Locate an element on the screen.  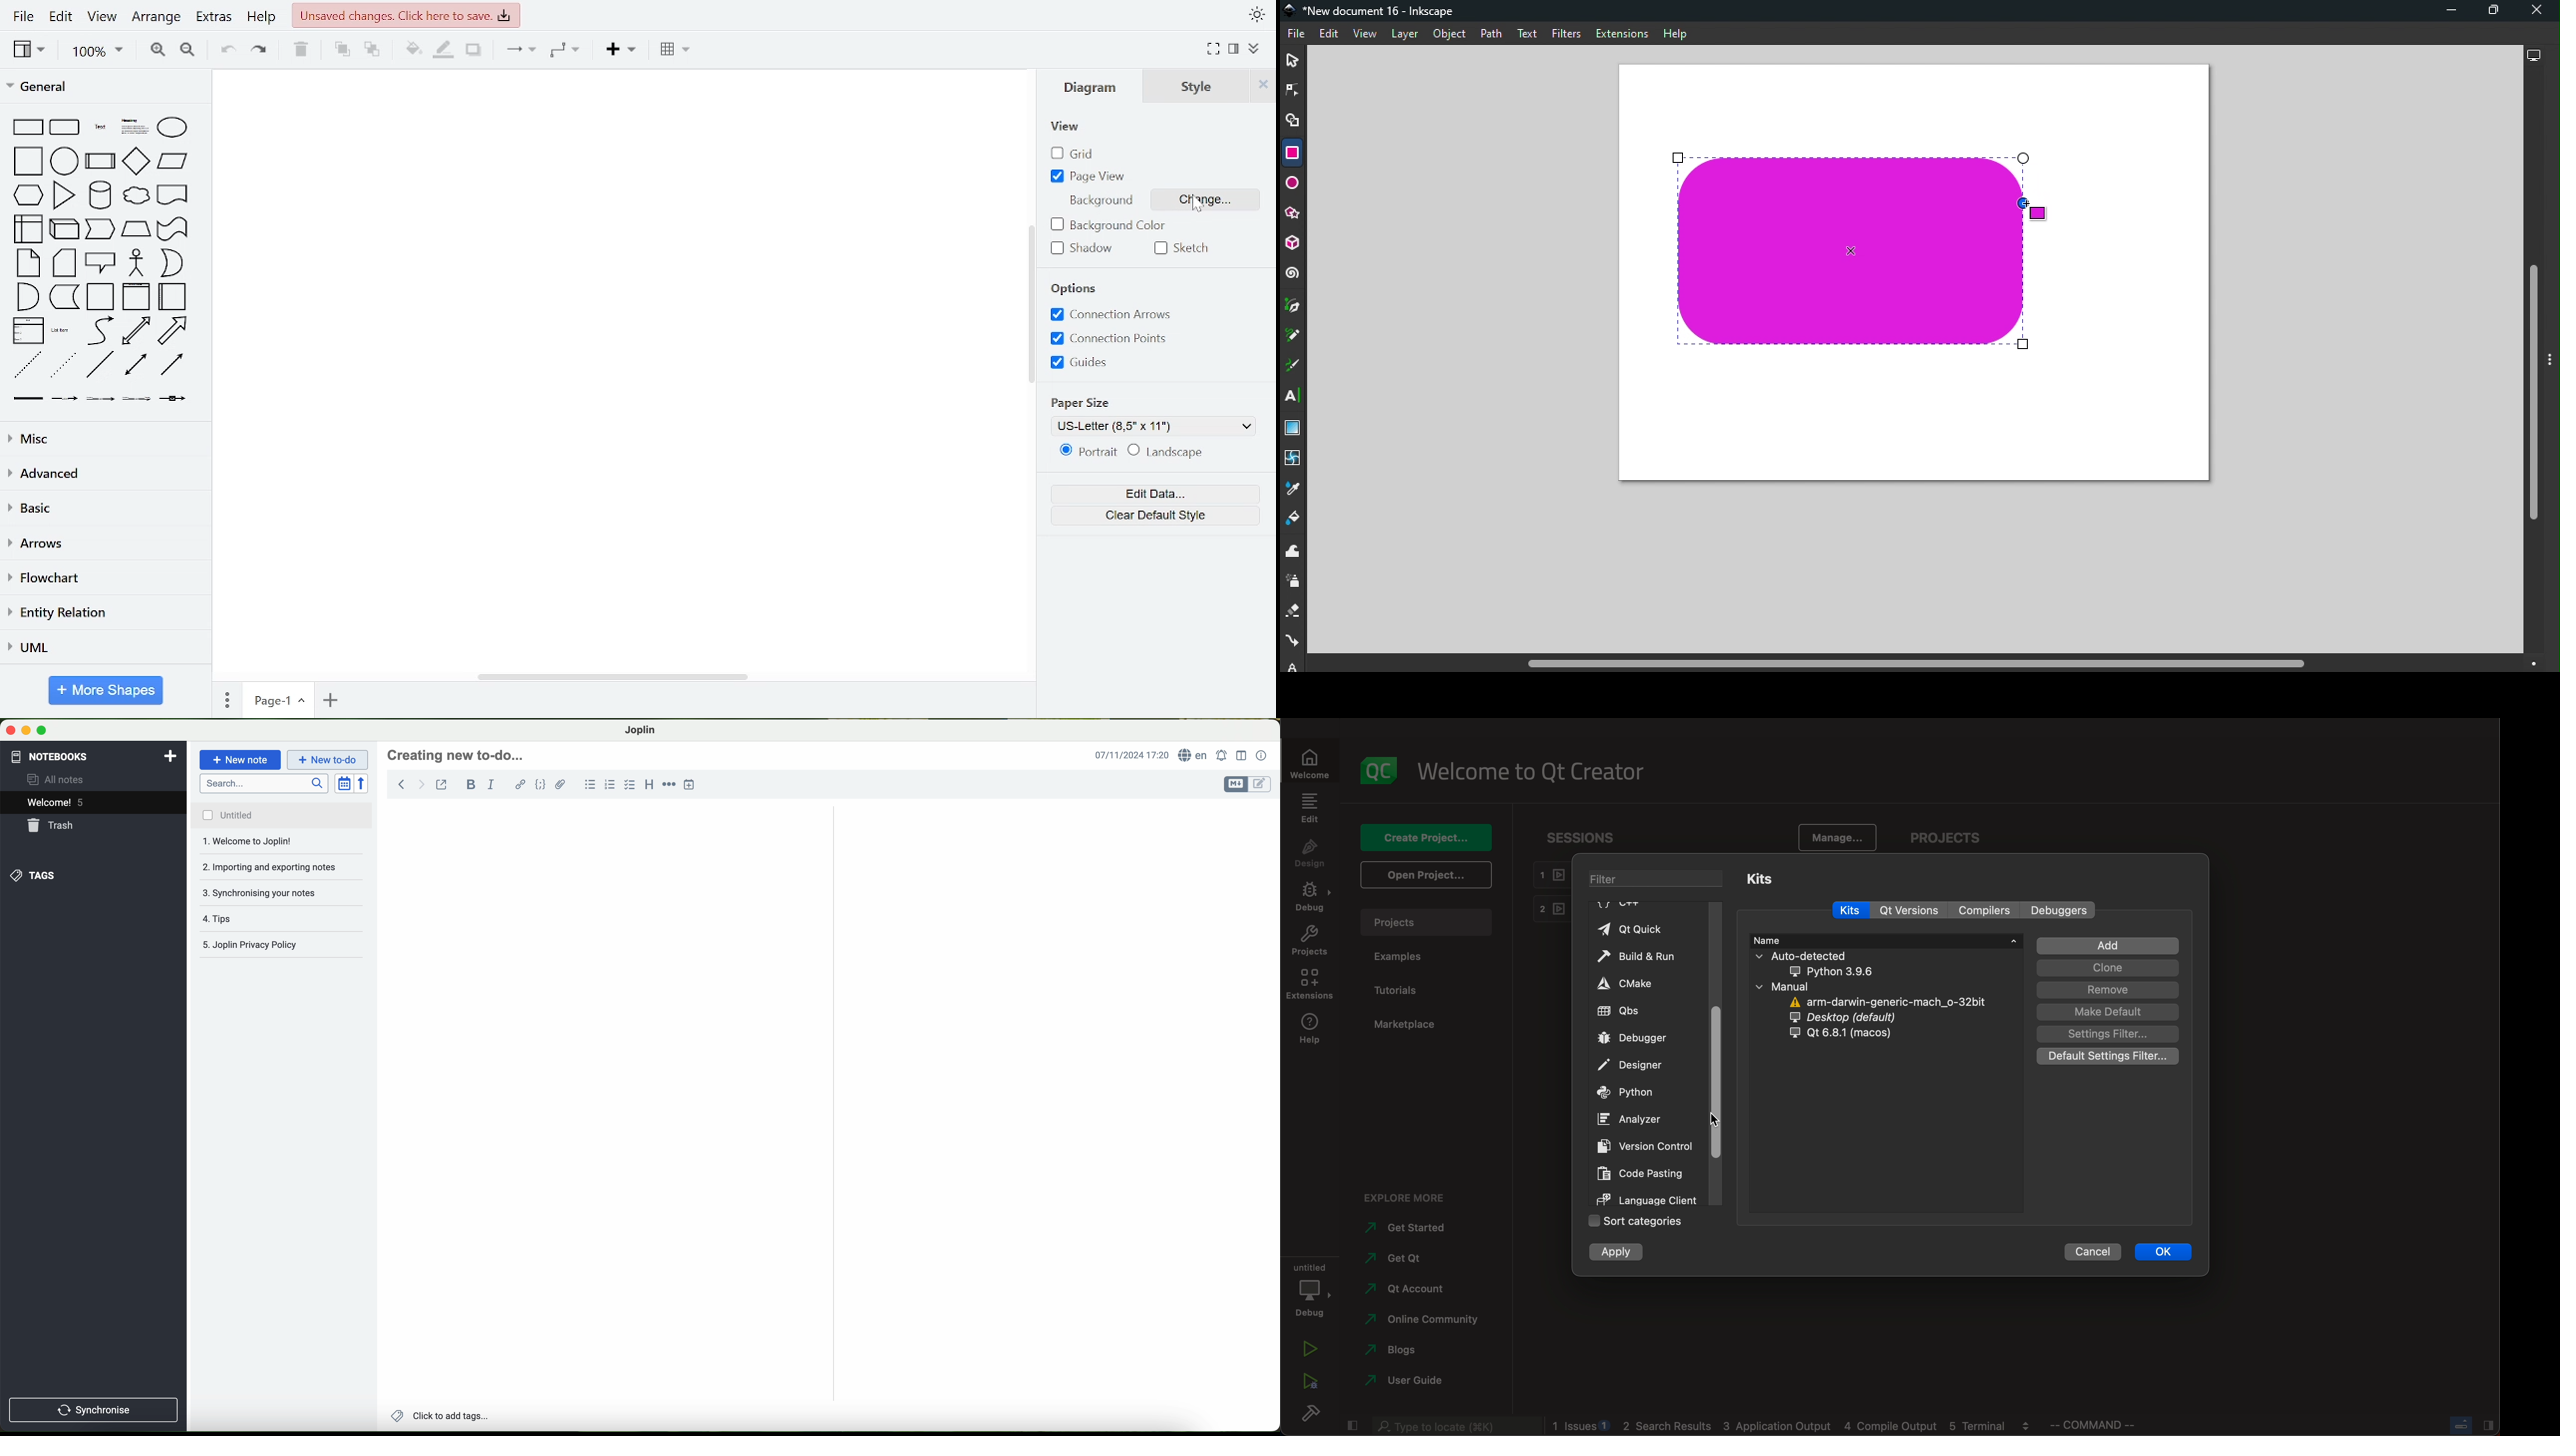
general shapes is located at coordinates (97, 364).